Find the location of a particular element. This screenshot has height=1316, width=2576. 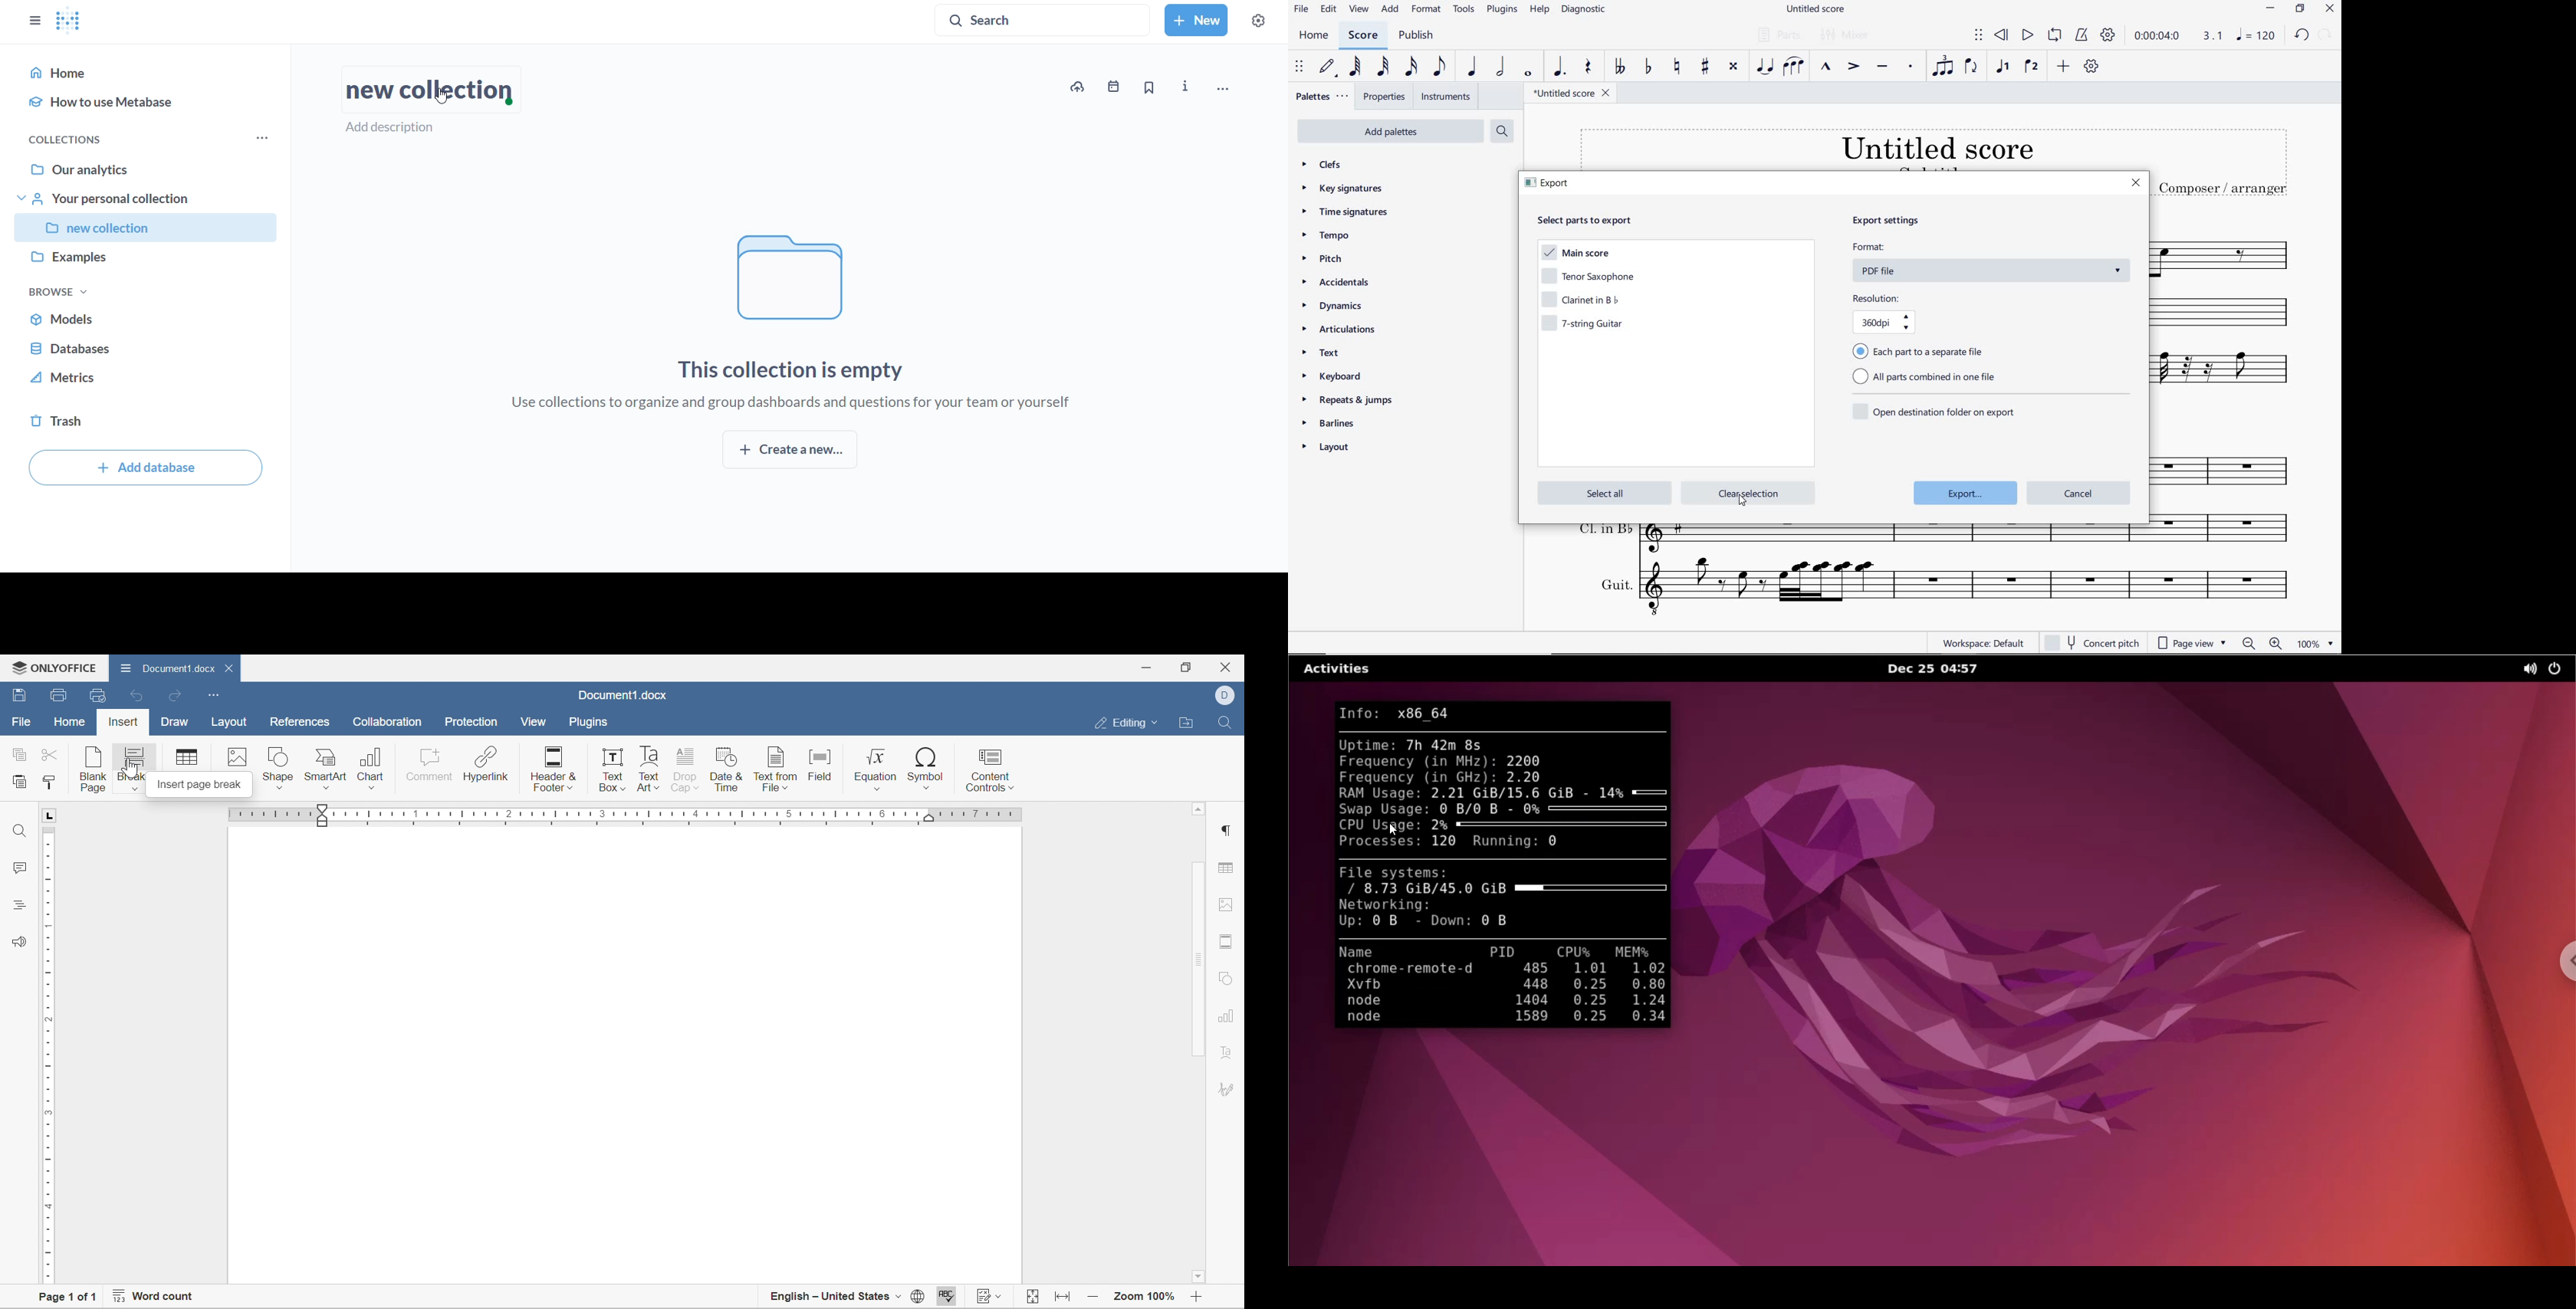

English - United States is located at coordinates (834, 1300).